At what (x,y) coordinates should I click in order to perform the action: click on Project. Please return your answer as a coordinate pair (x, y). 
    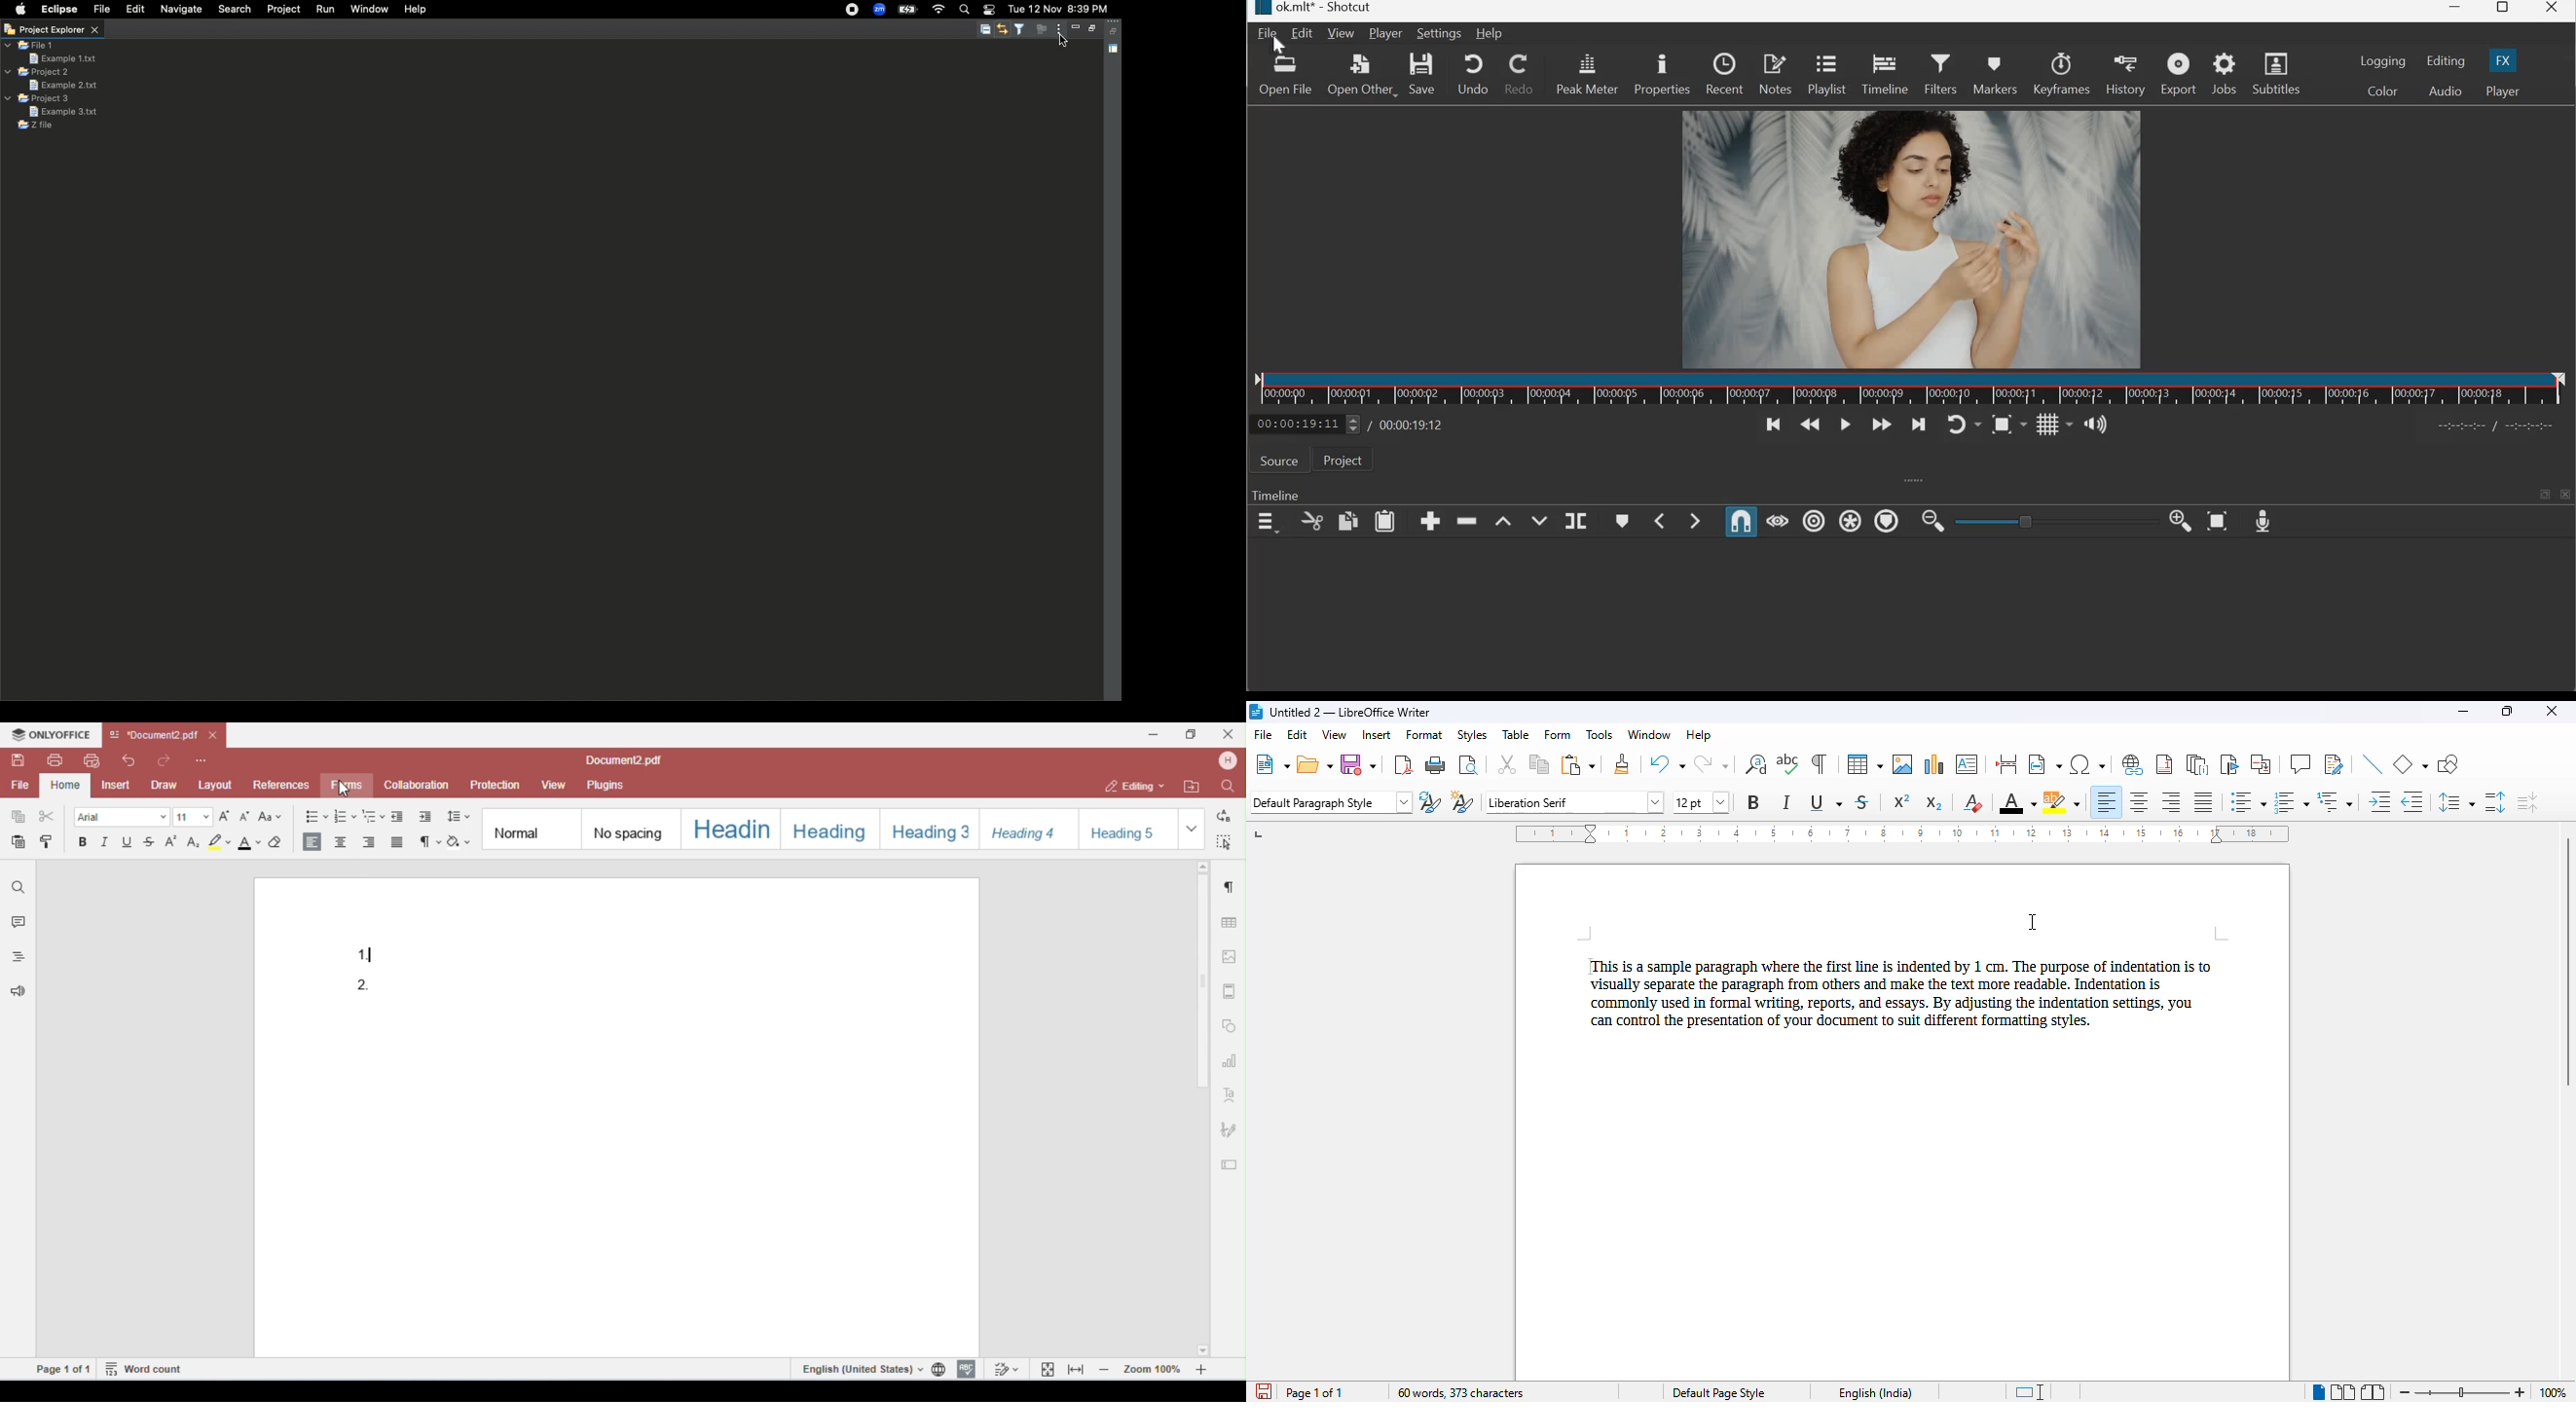
    Looking at the image, I should click on (1343, 459).